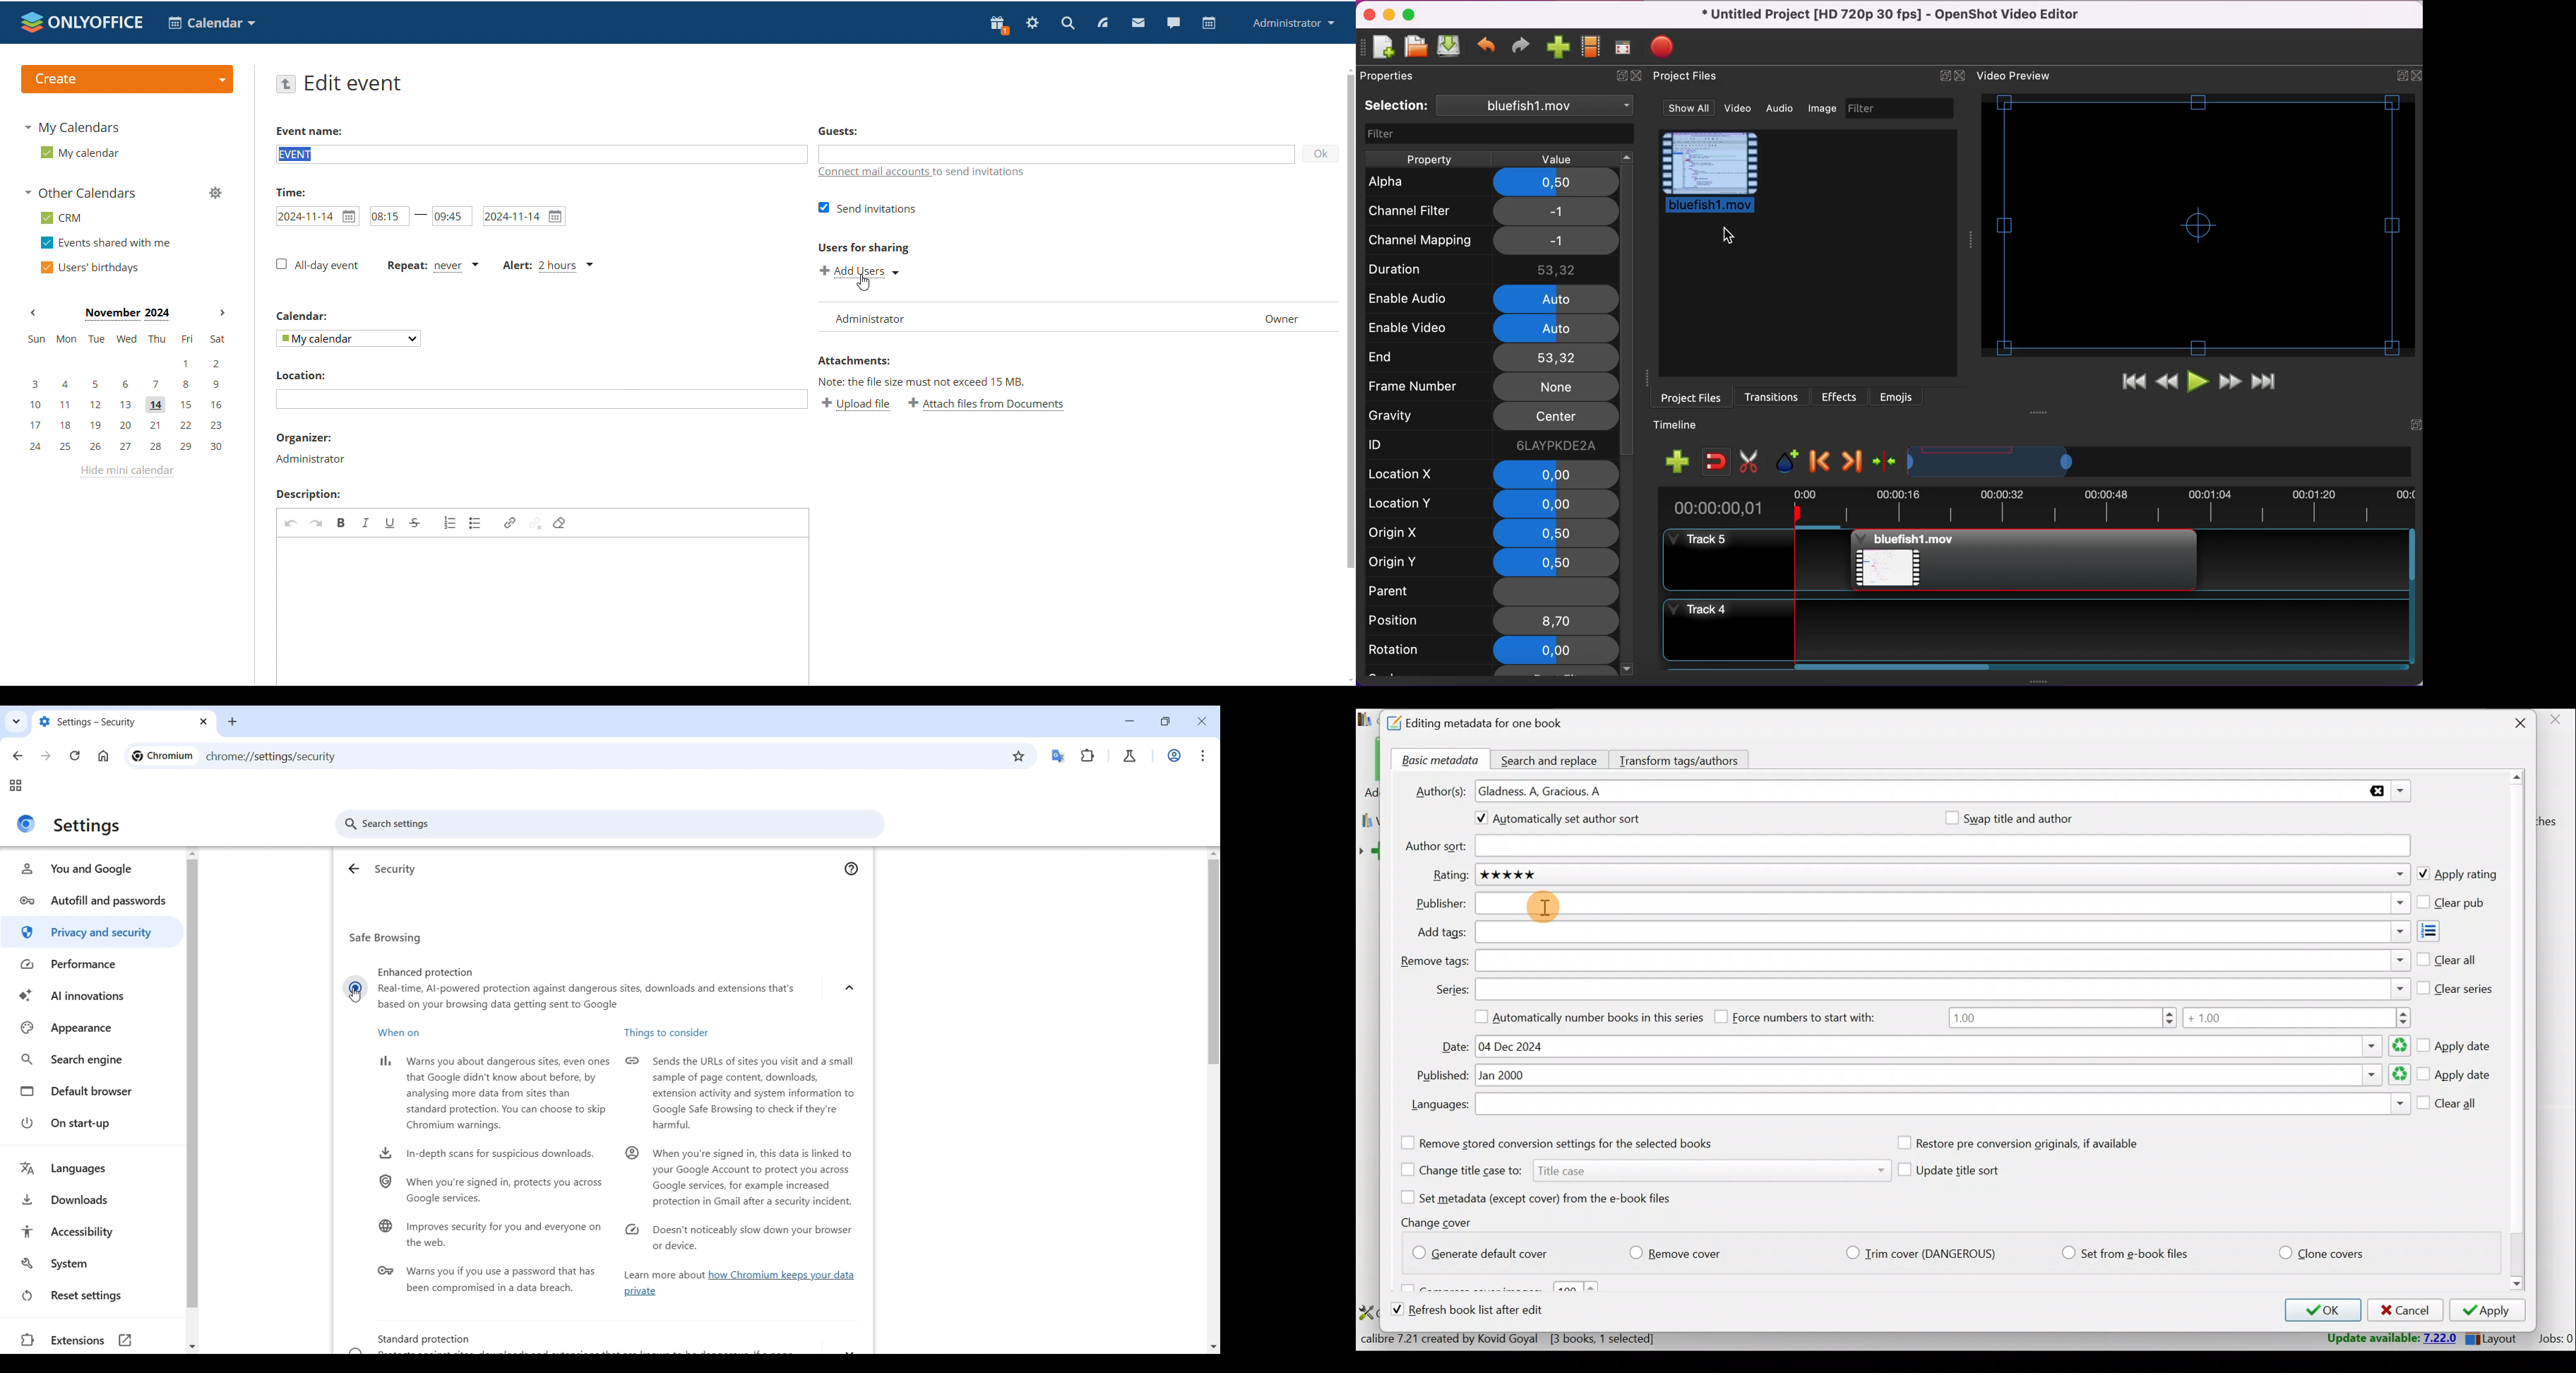 Image resolution: width=2576 pixels, height=1400 pixels. Describe the element at coordinates (129, 474) in the screenshot. I see `hide mini calendar` at that location.